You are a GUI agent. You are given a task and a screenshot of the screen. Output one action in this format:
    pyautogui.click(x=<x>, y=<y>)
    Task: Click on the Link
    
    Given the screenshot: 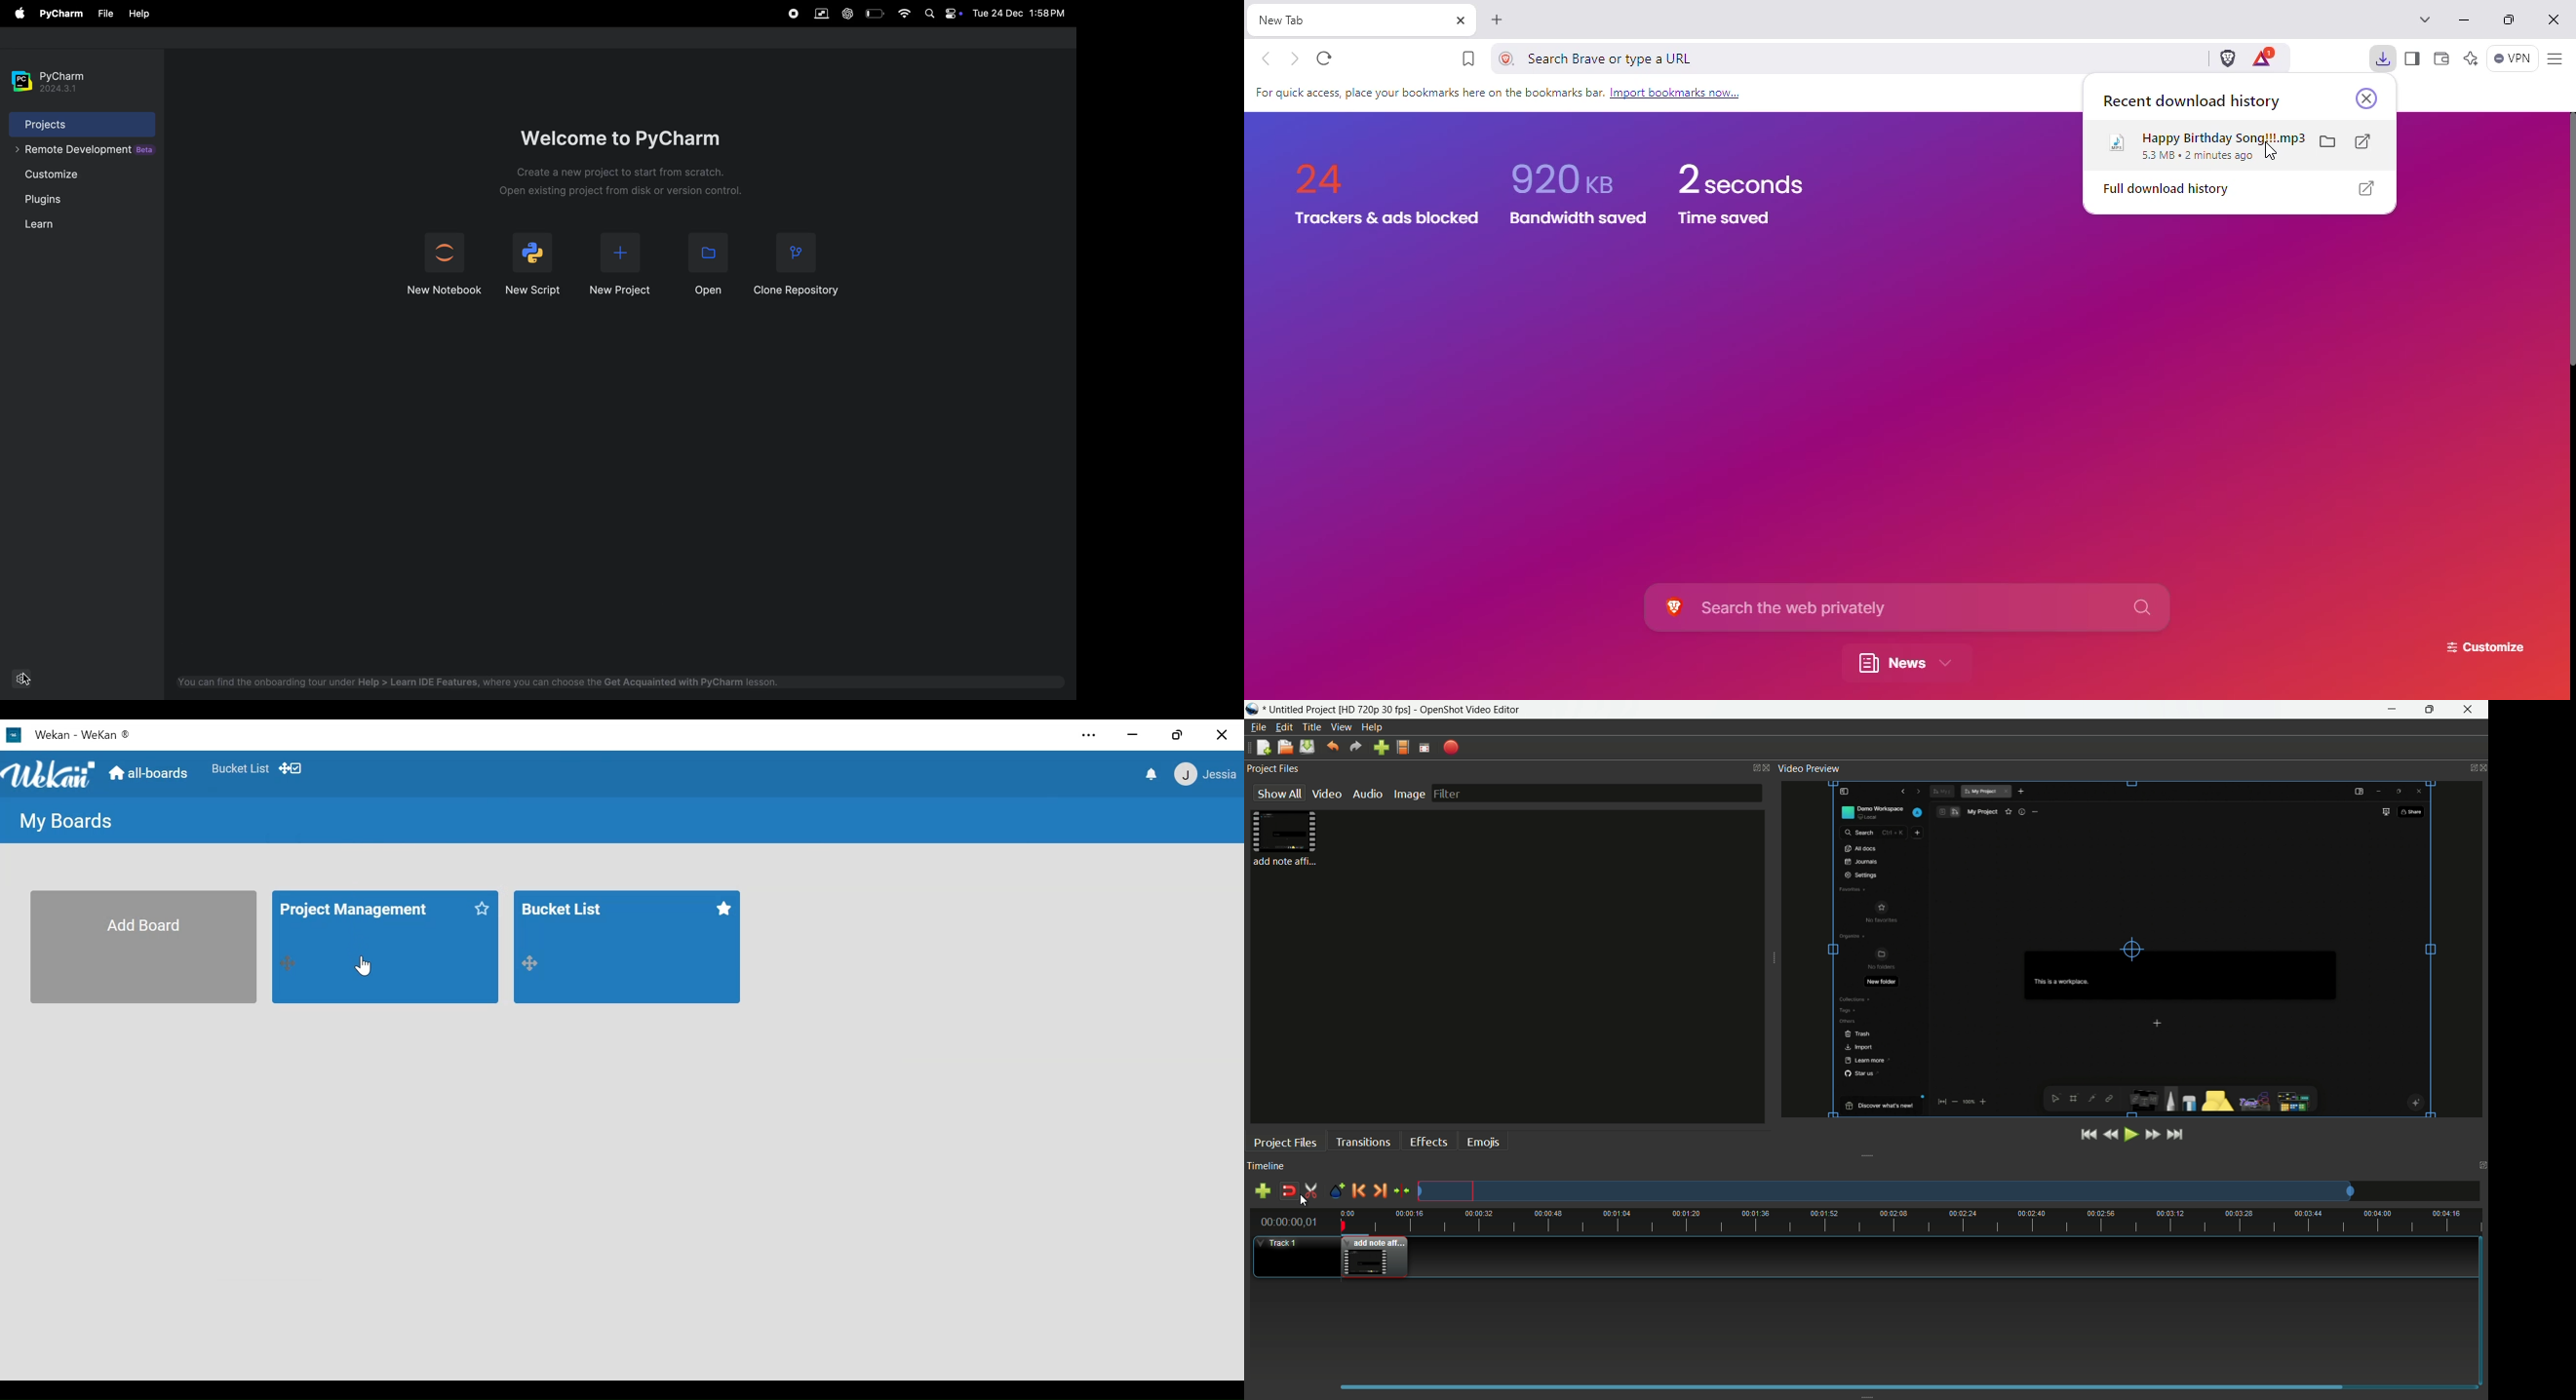 What is the action you would take?
    pyautogui.click(x=1675, y=93)
    